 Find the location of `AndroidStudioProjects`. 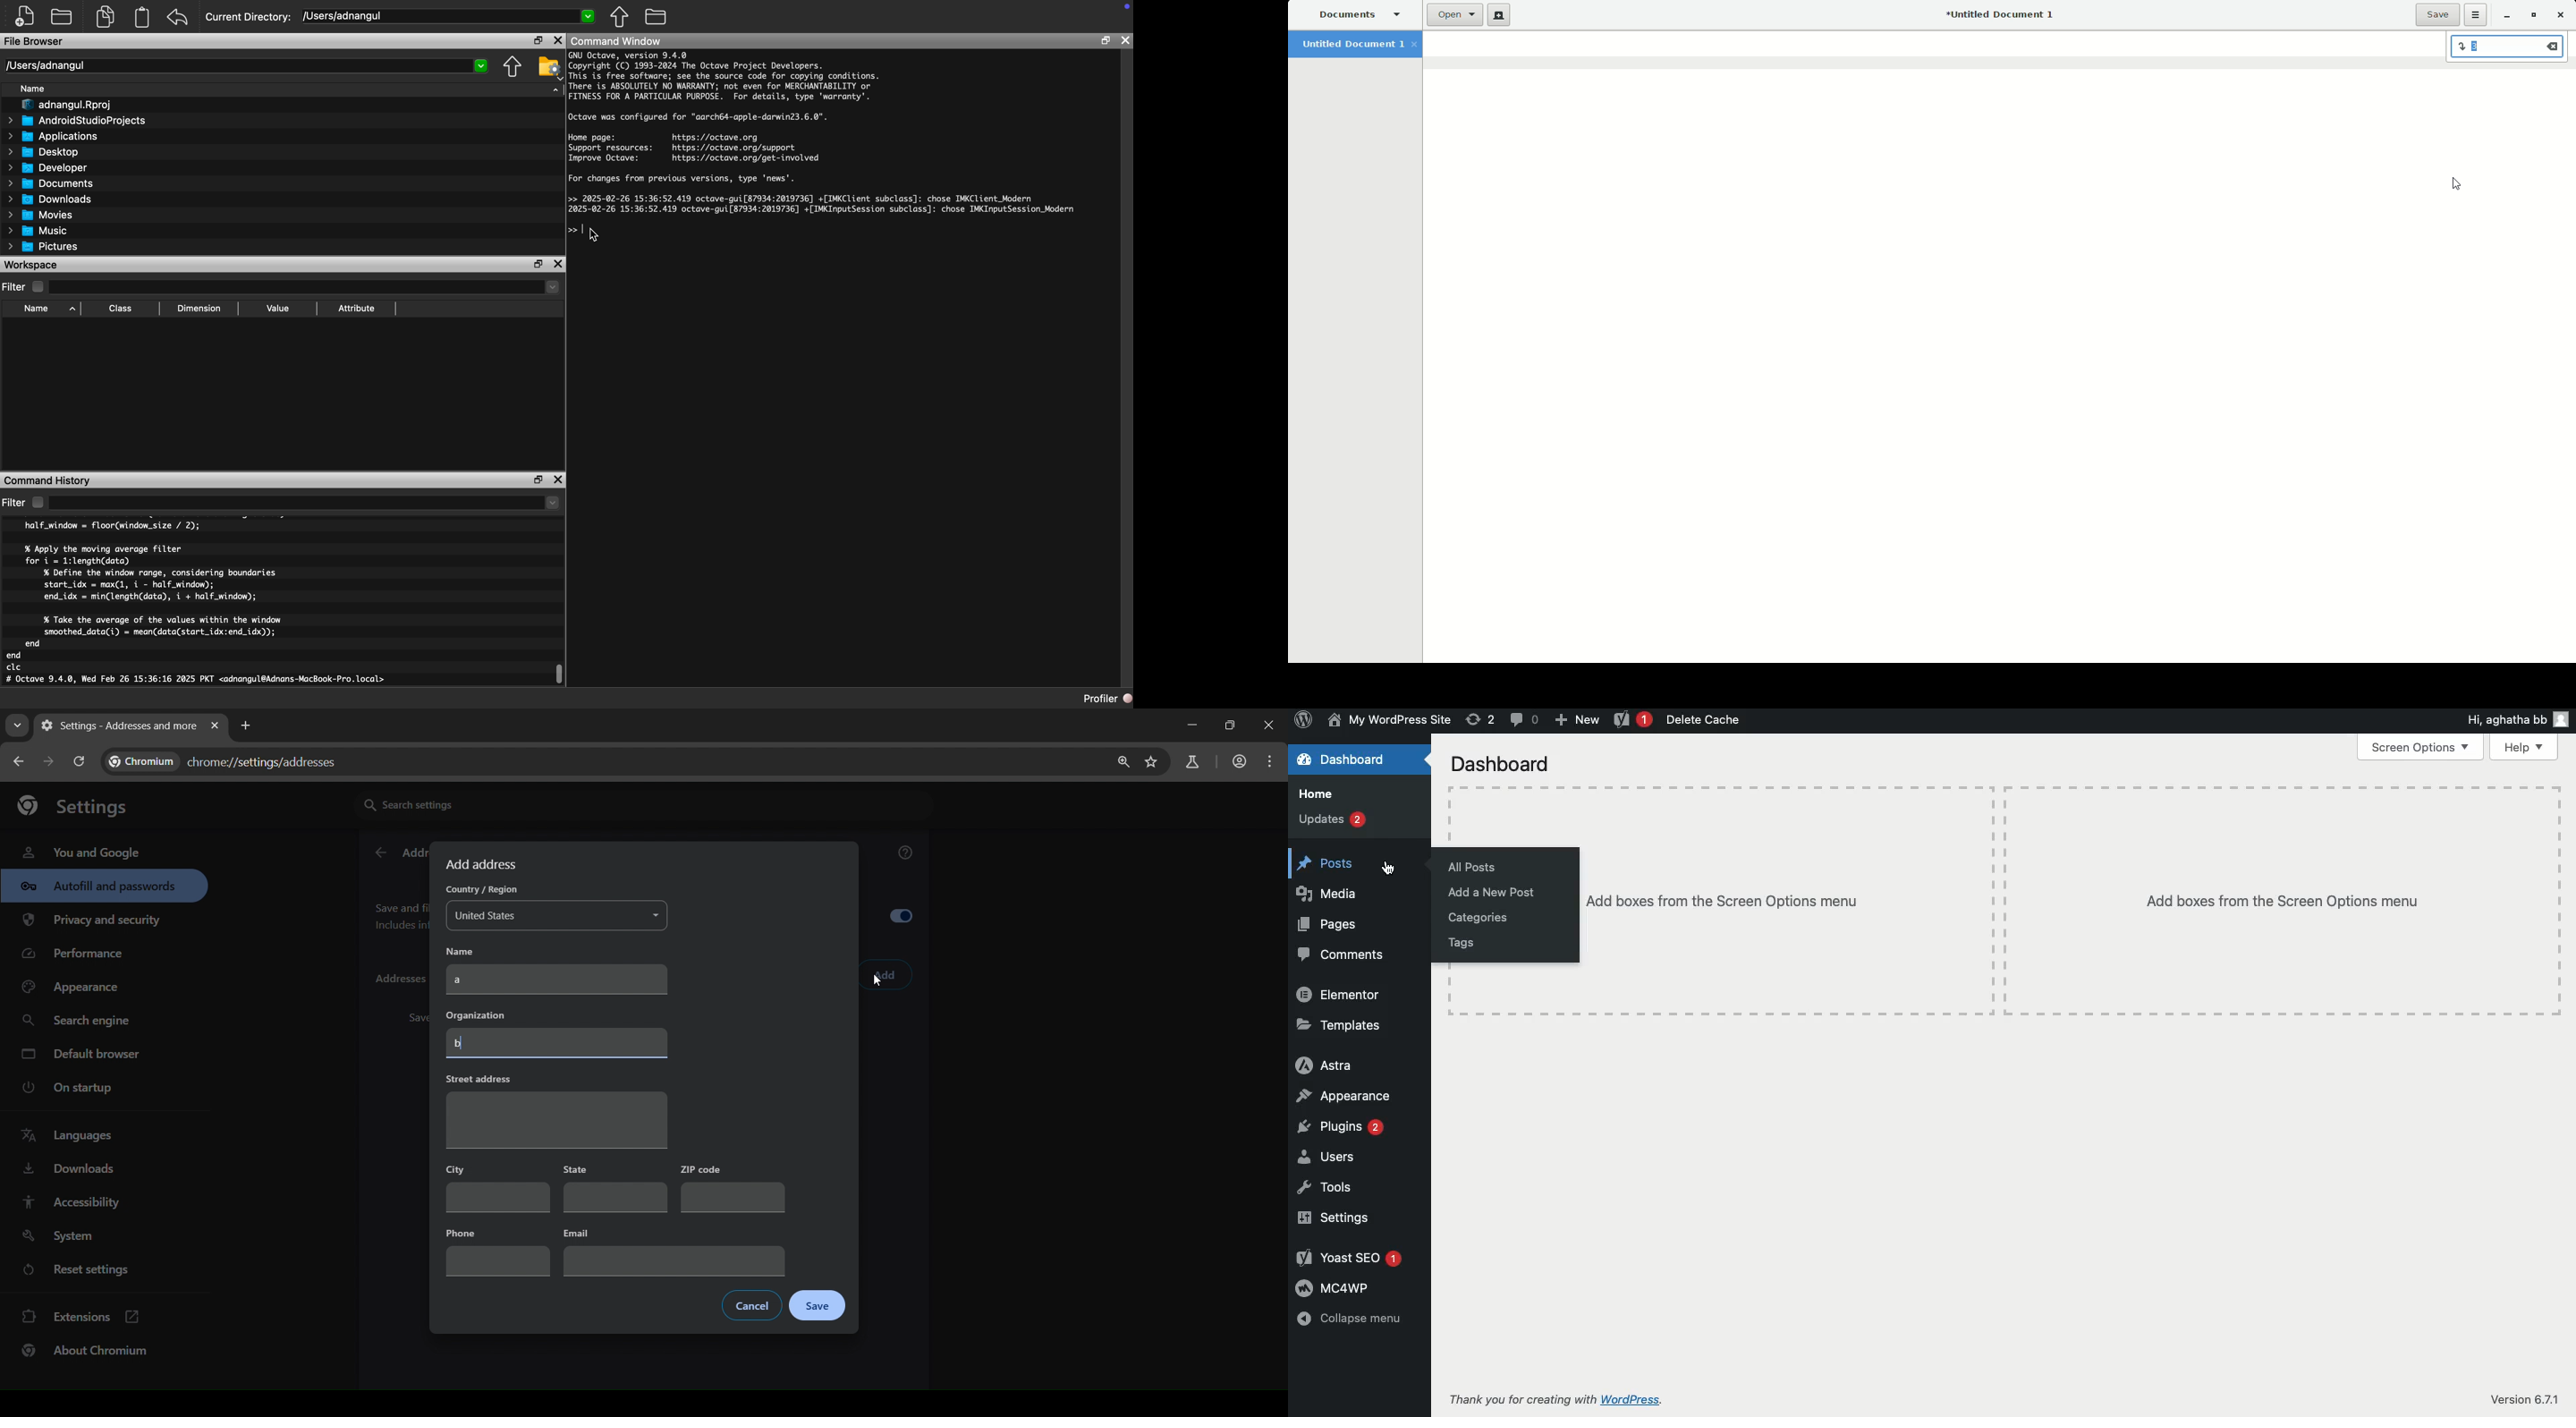

AndroidStudioProjects is located at coordinates (76, 121).